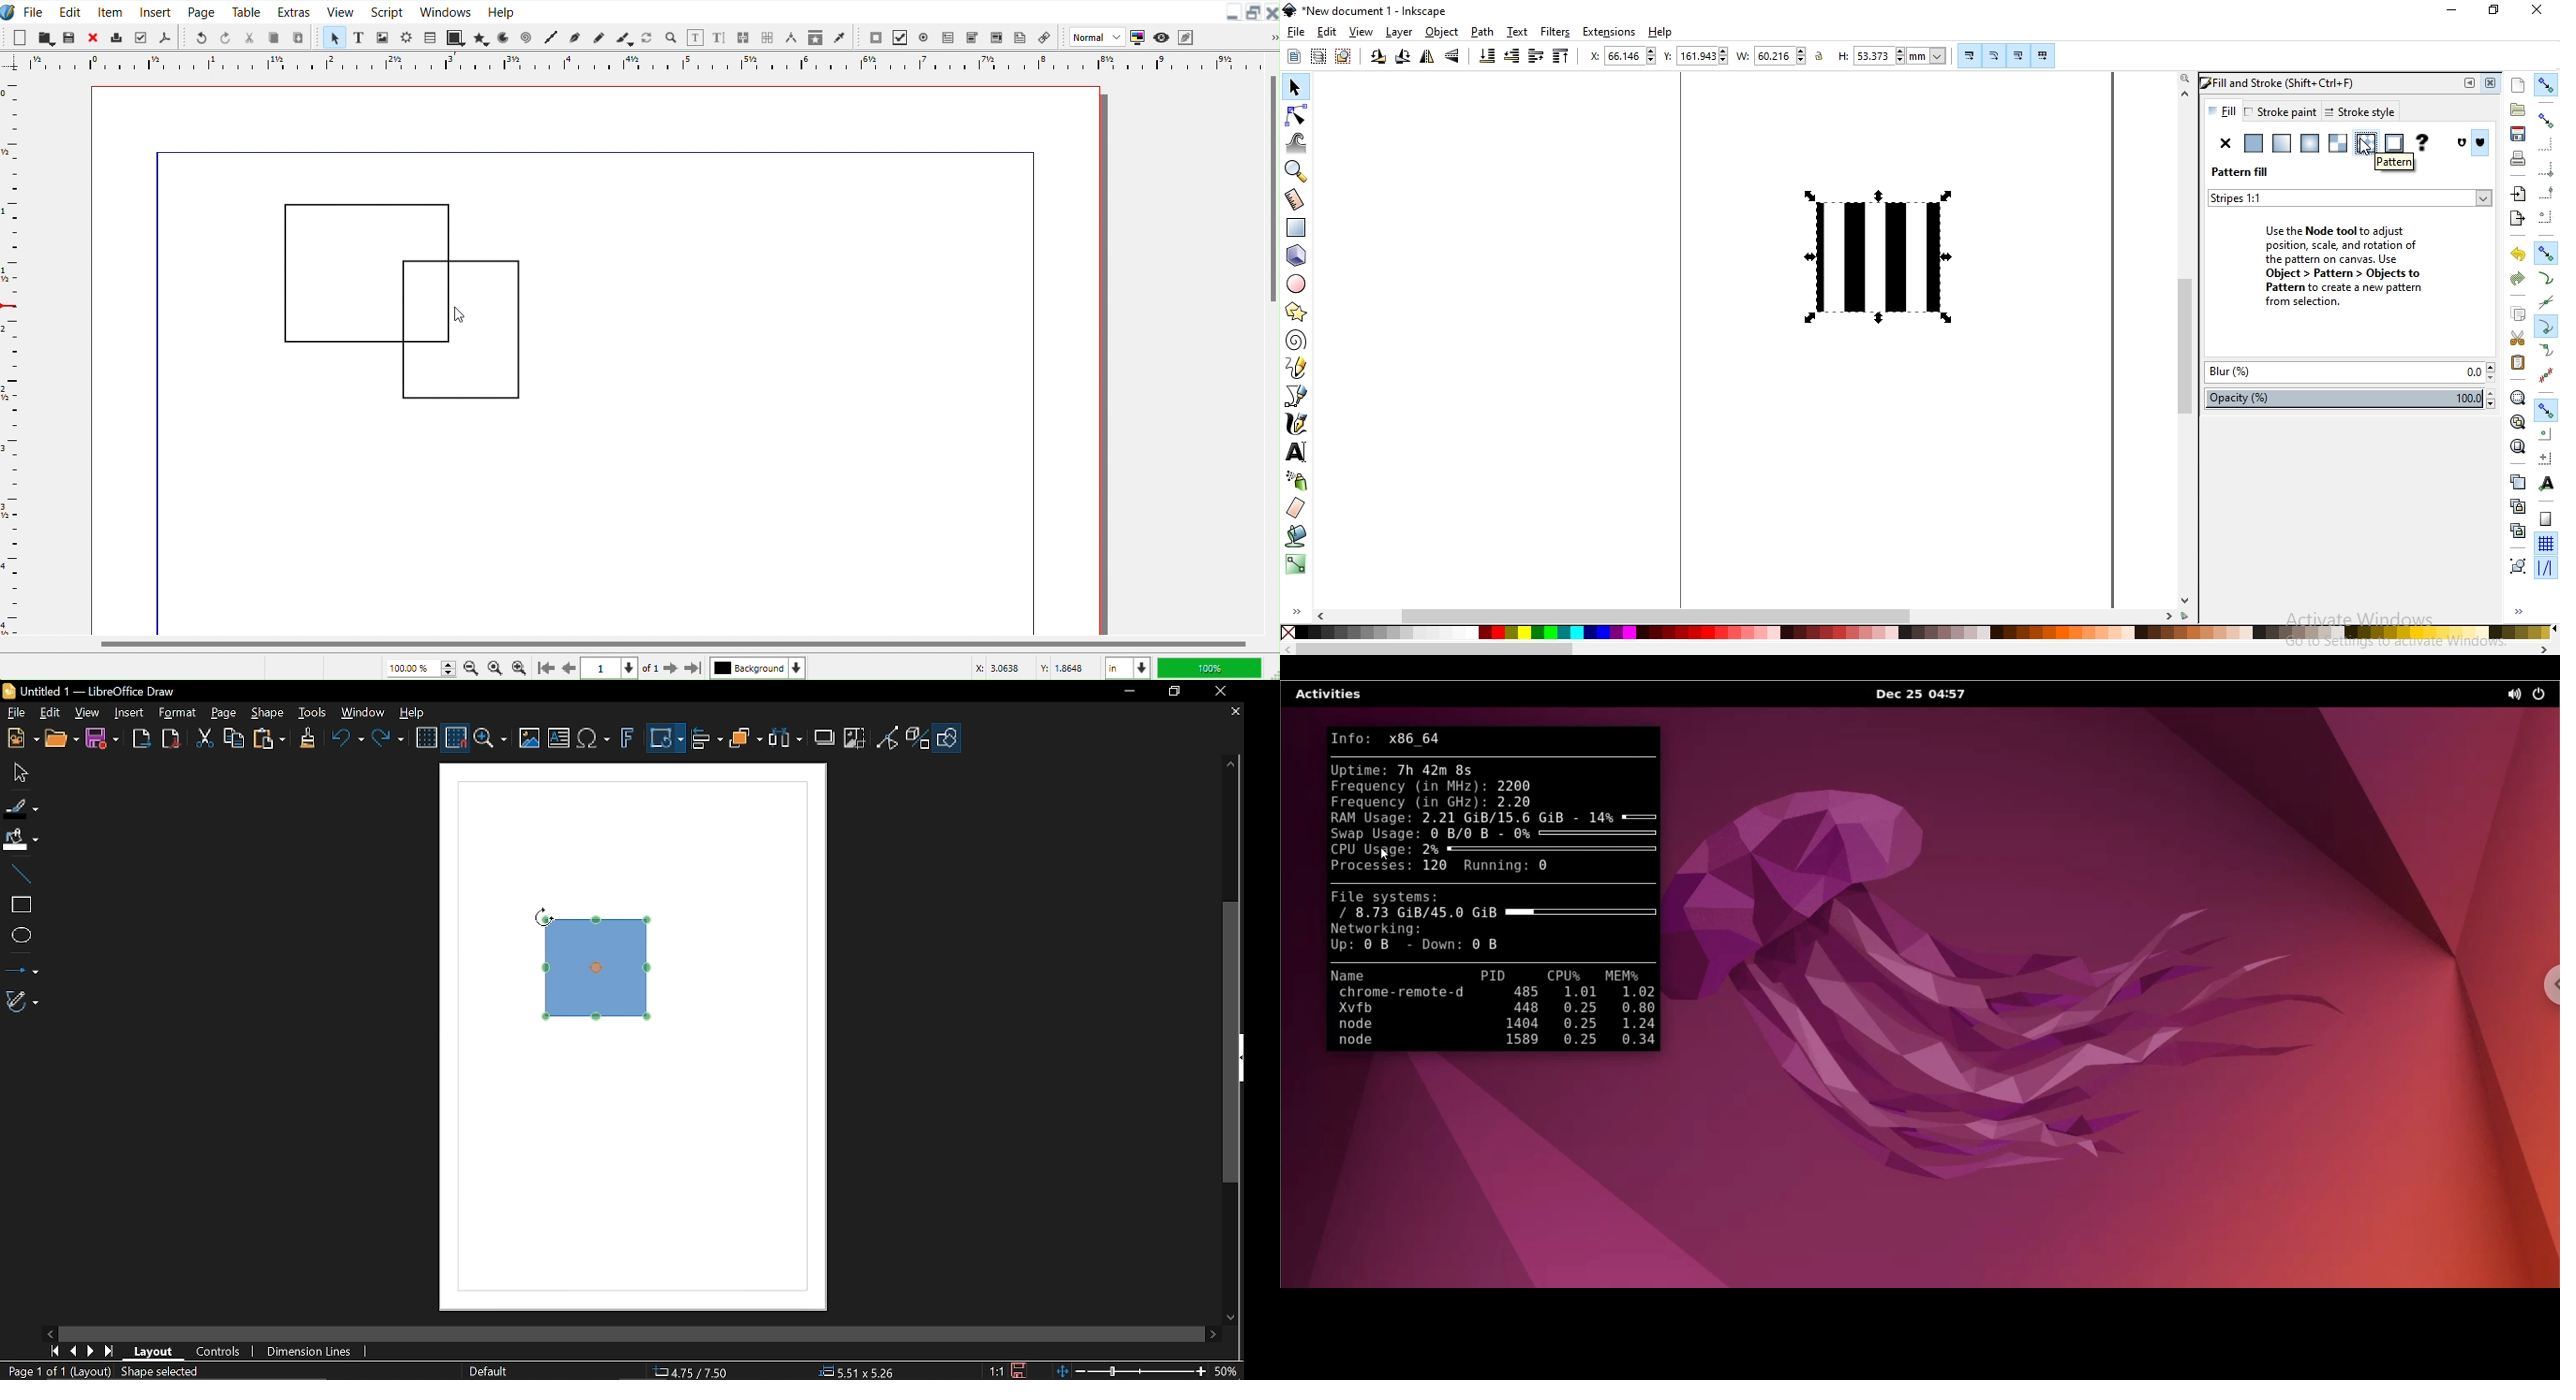 The width and height of the screenshot is (2576, 1400). I want to click on extensions, so click(1612, 31).